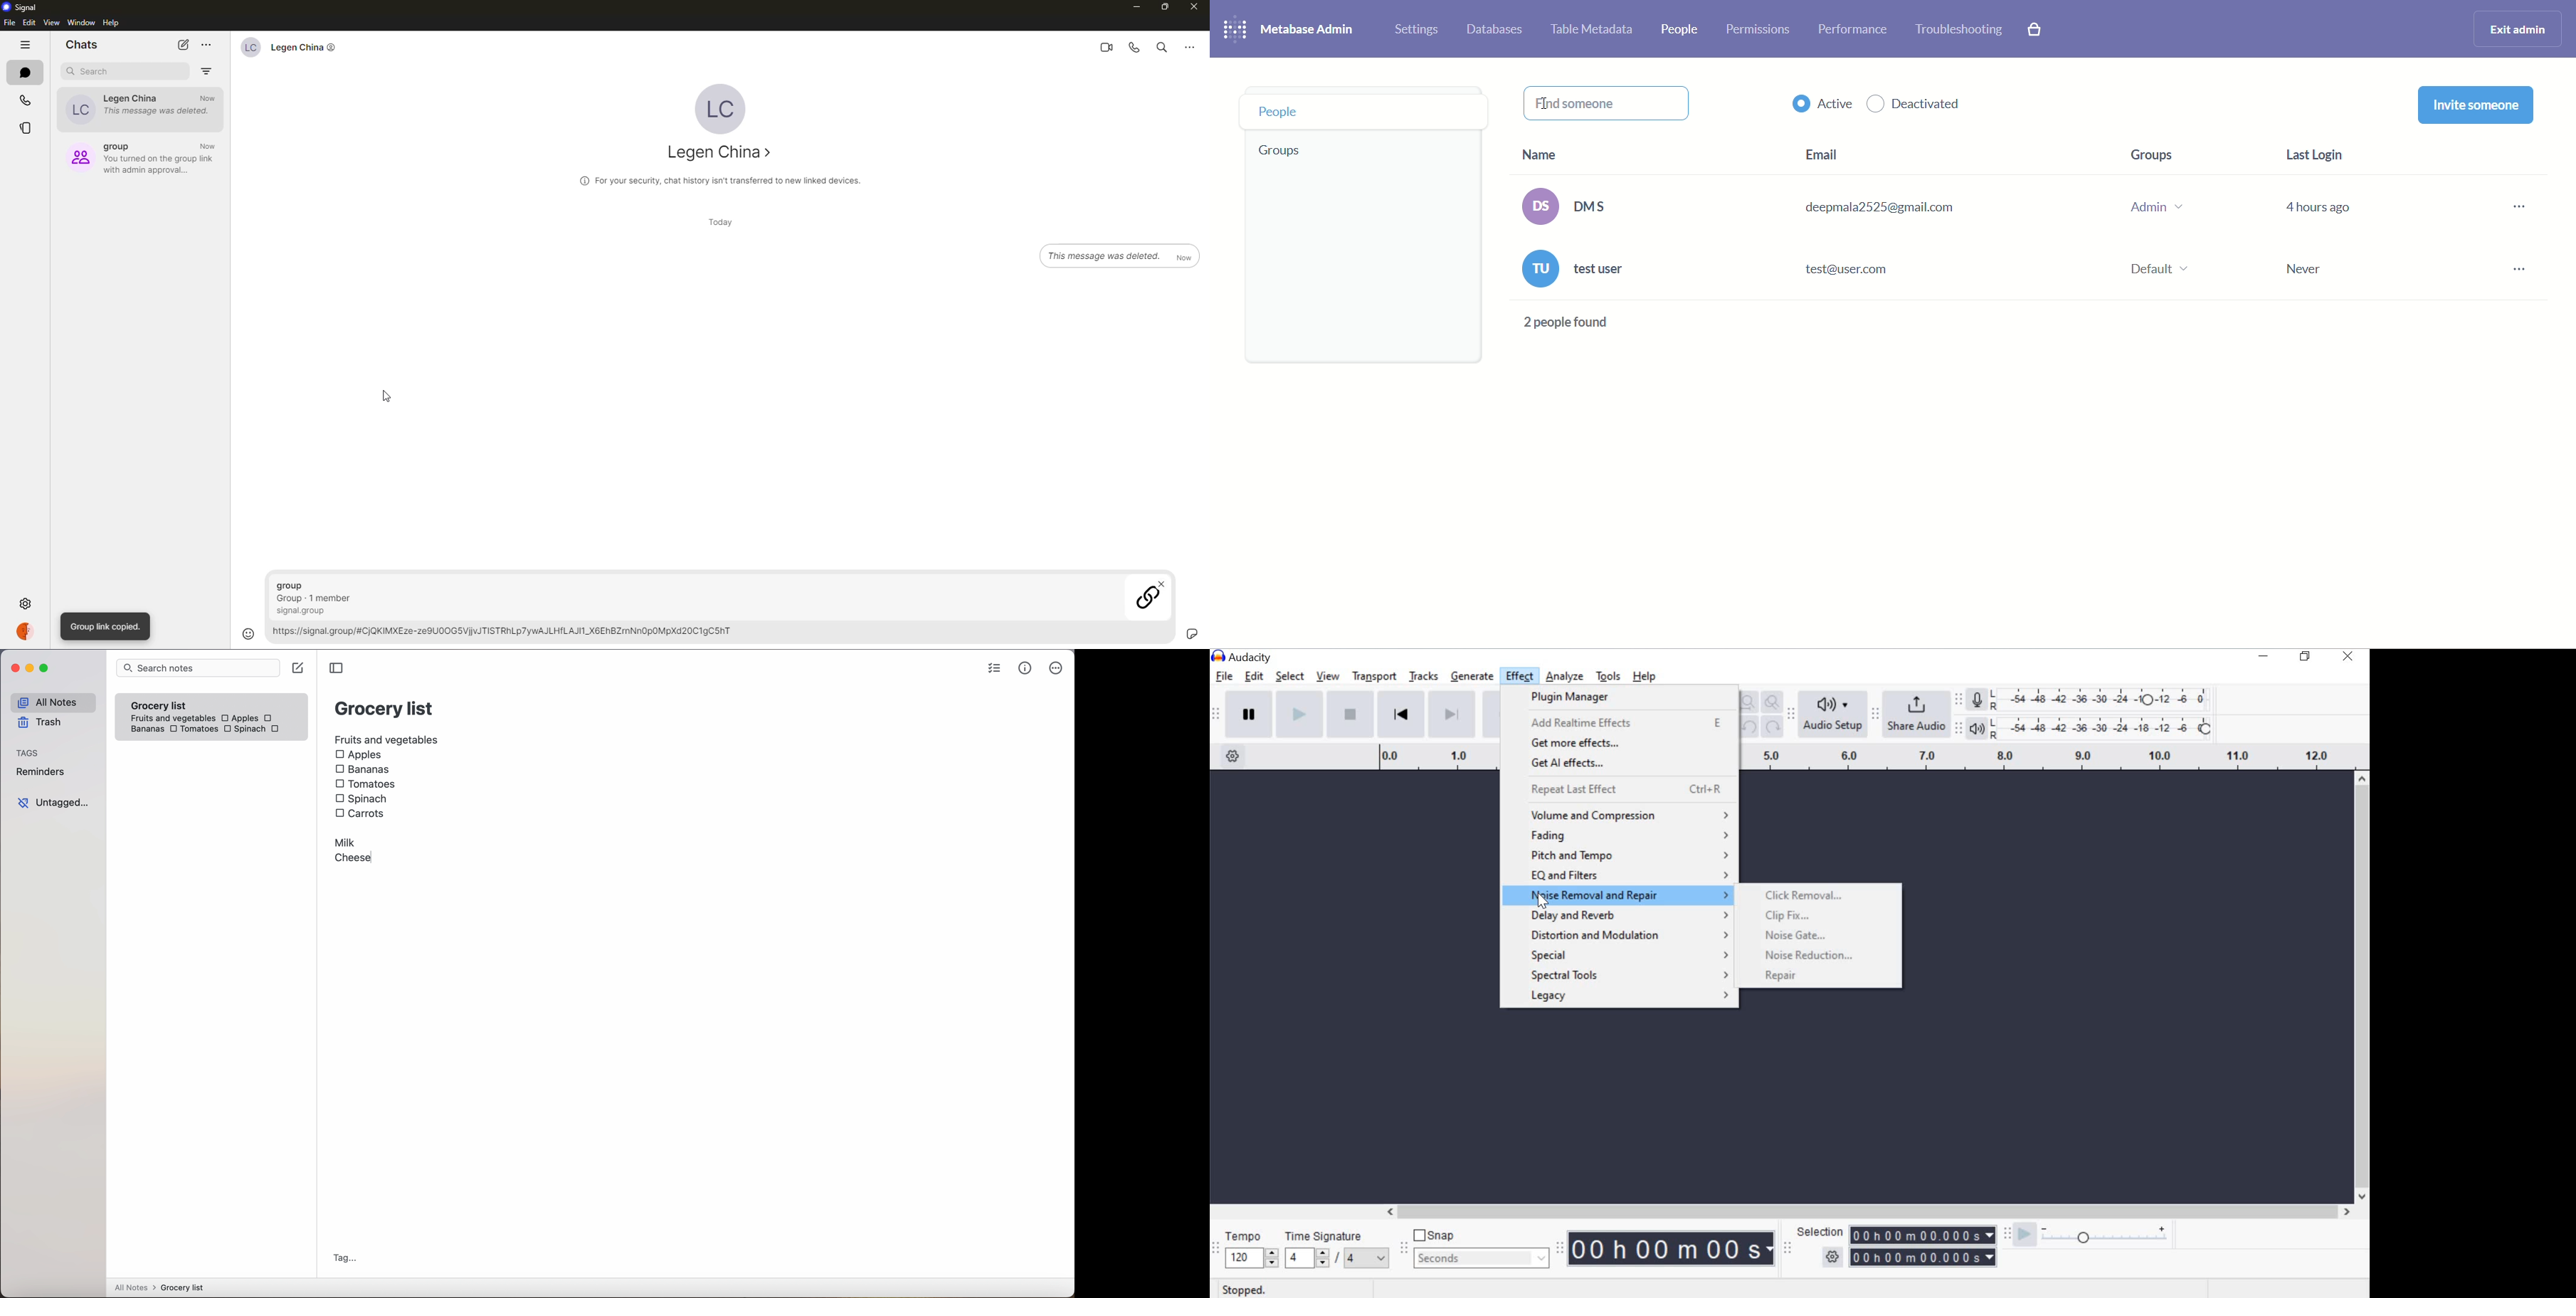 Image resolution: width=2576 pixels, height=1316 pixels. Describe the element at coordinates (356, 858) in the screenshot. I see `Cheese` at that location.